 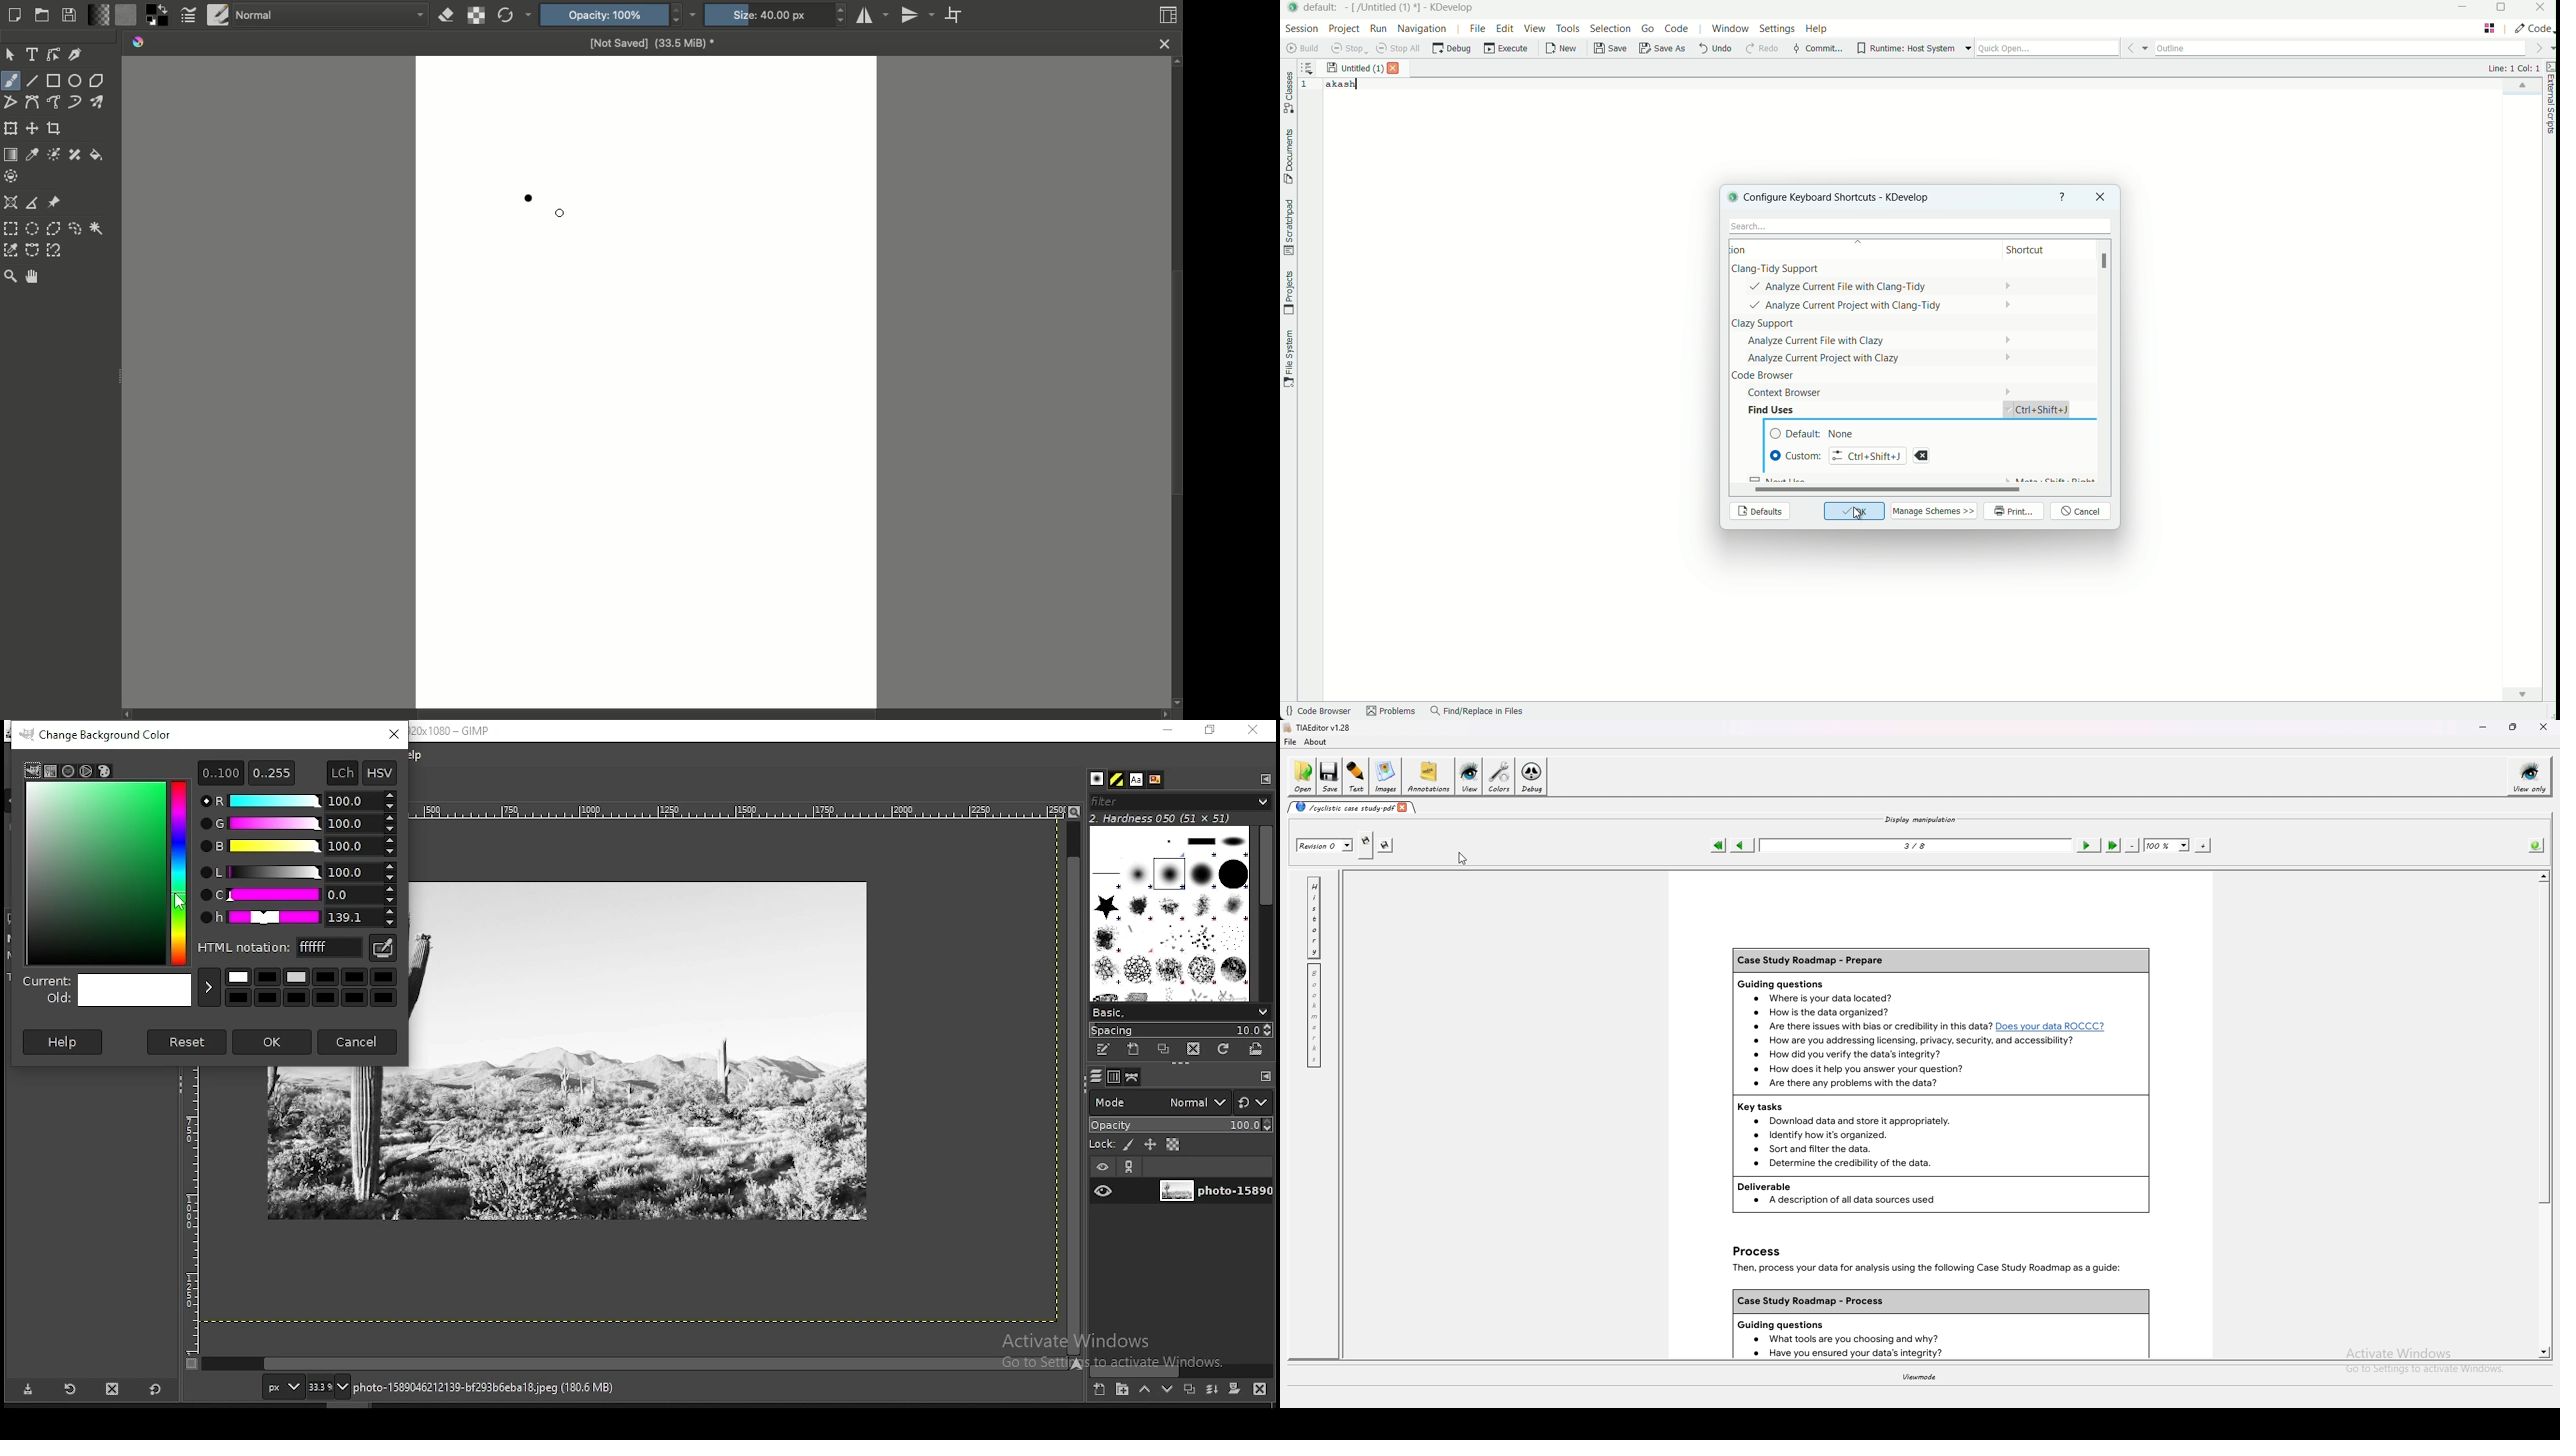 I want to click on print, so click(x=2015, y=512).